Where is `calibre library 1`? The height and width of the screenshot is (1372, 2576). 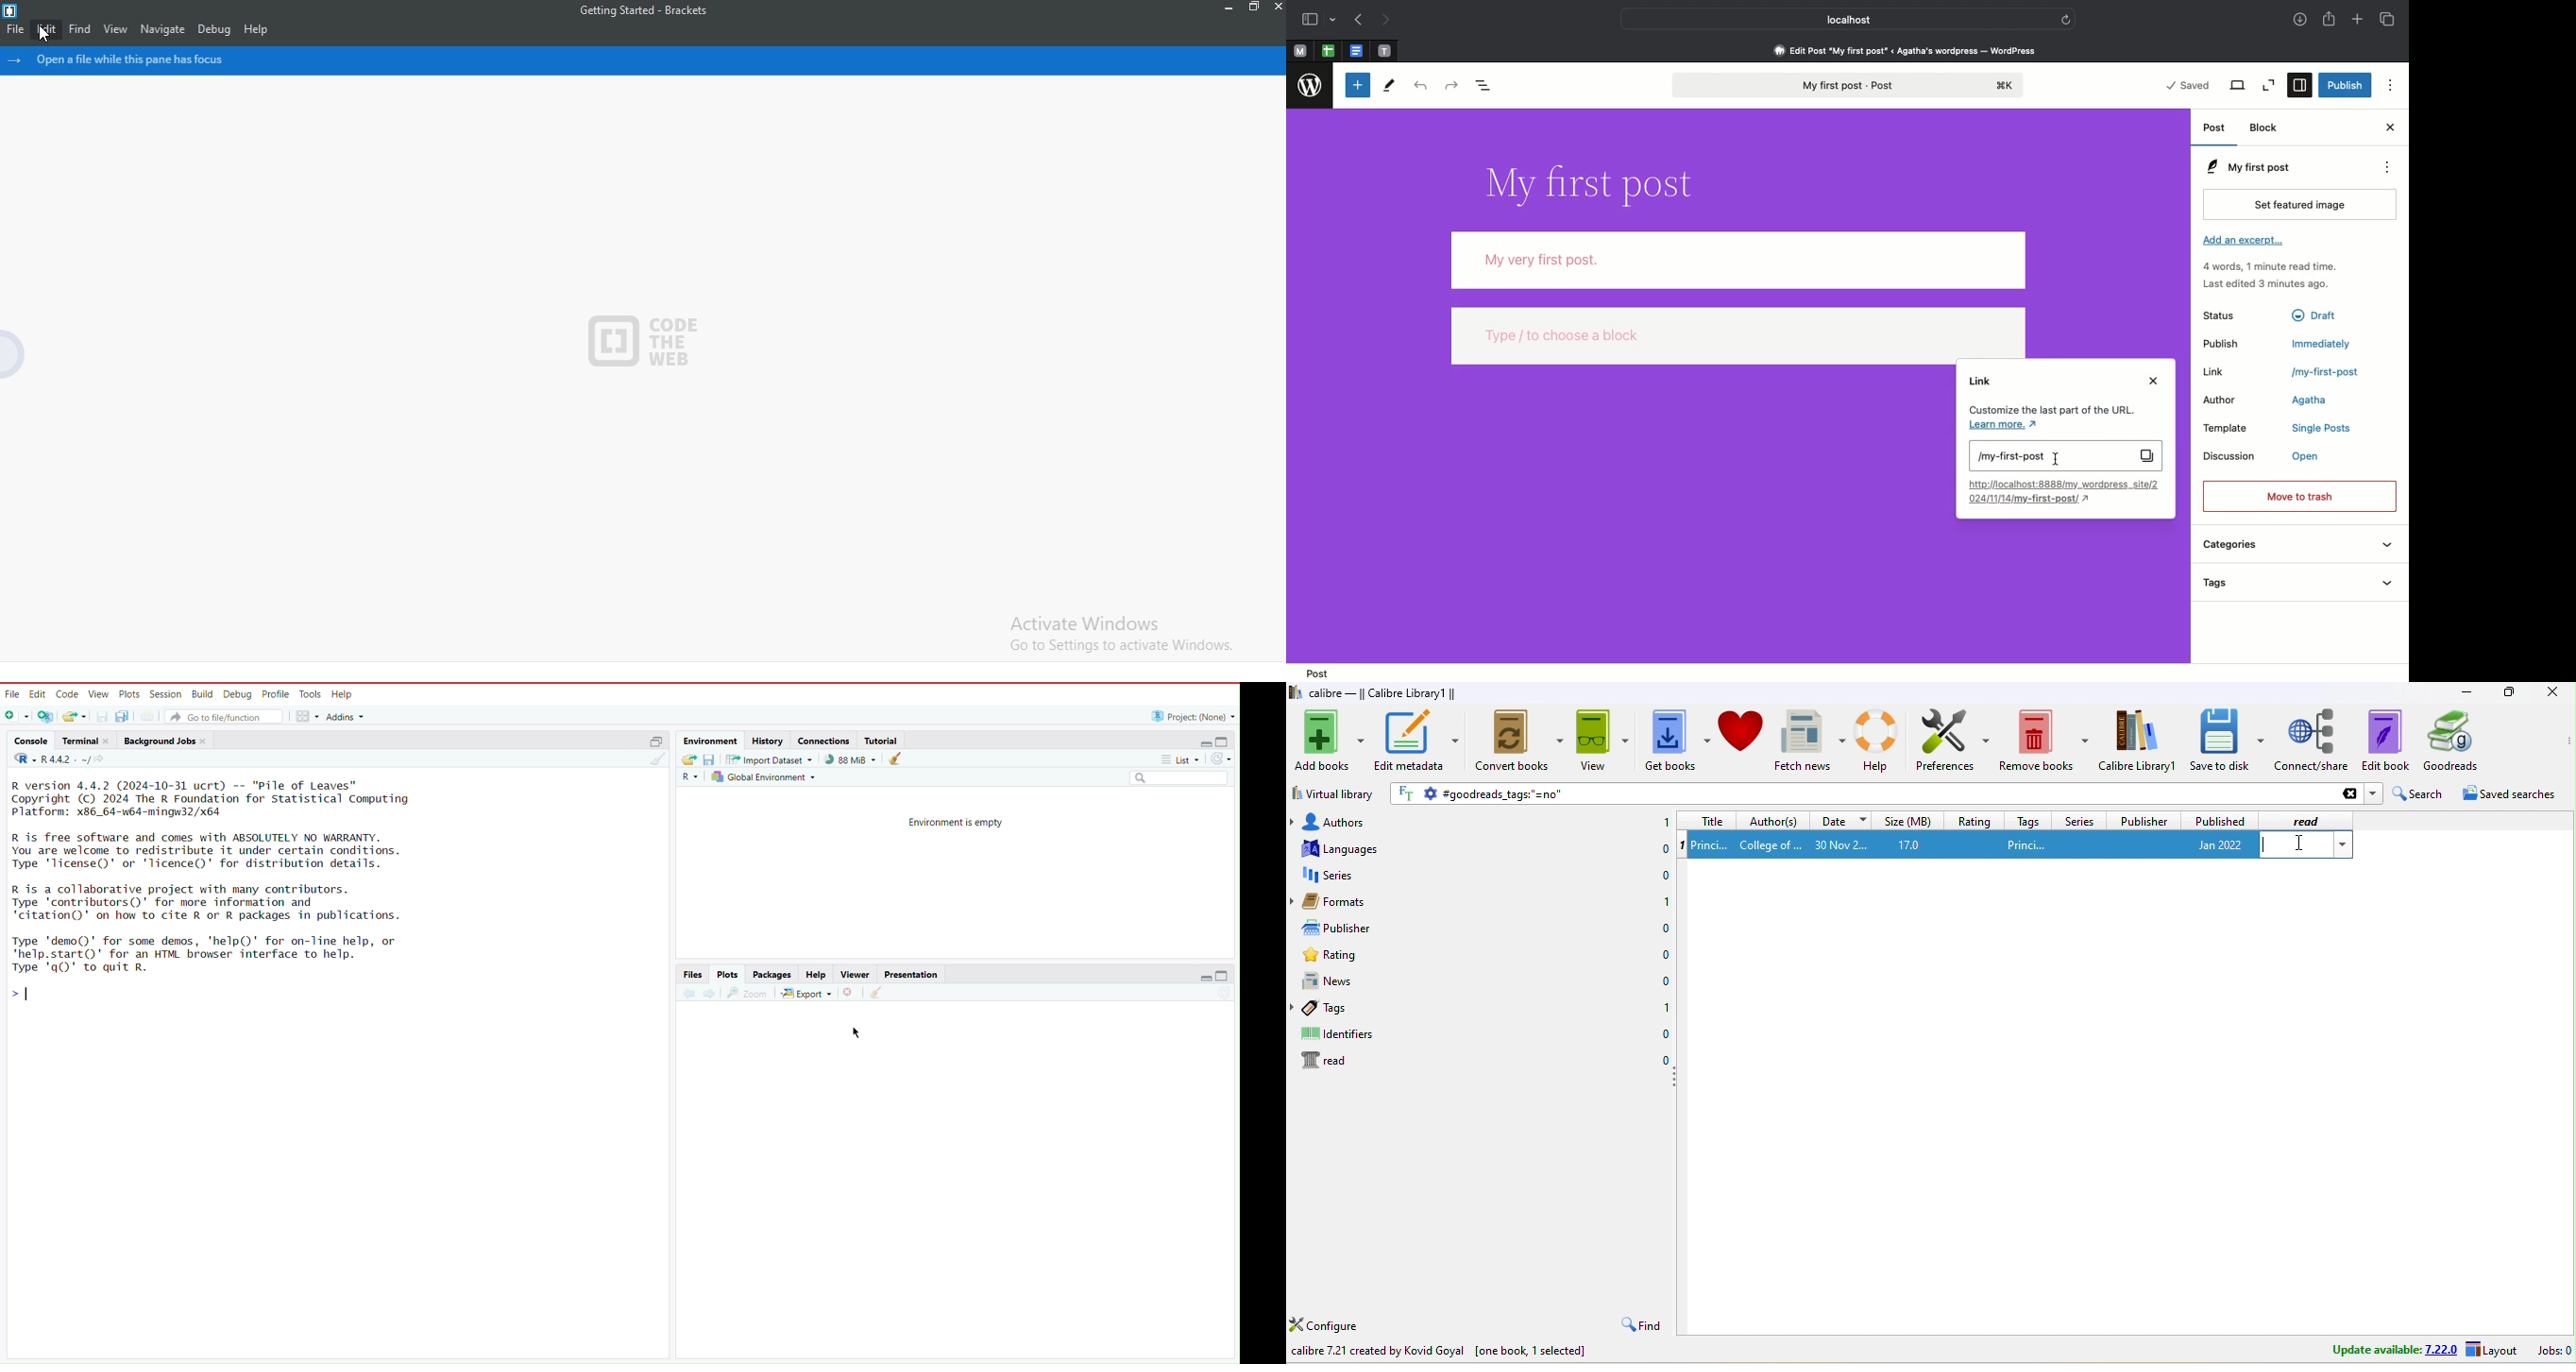
calibre library 1 is located at coordinates (2138, 740).